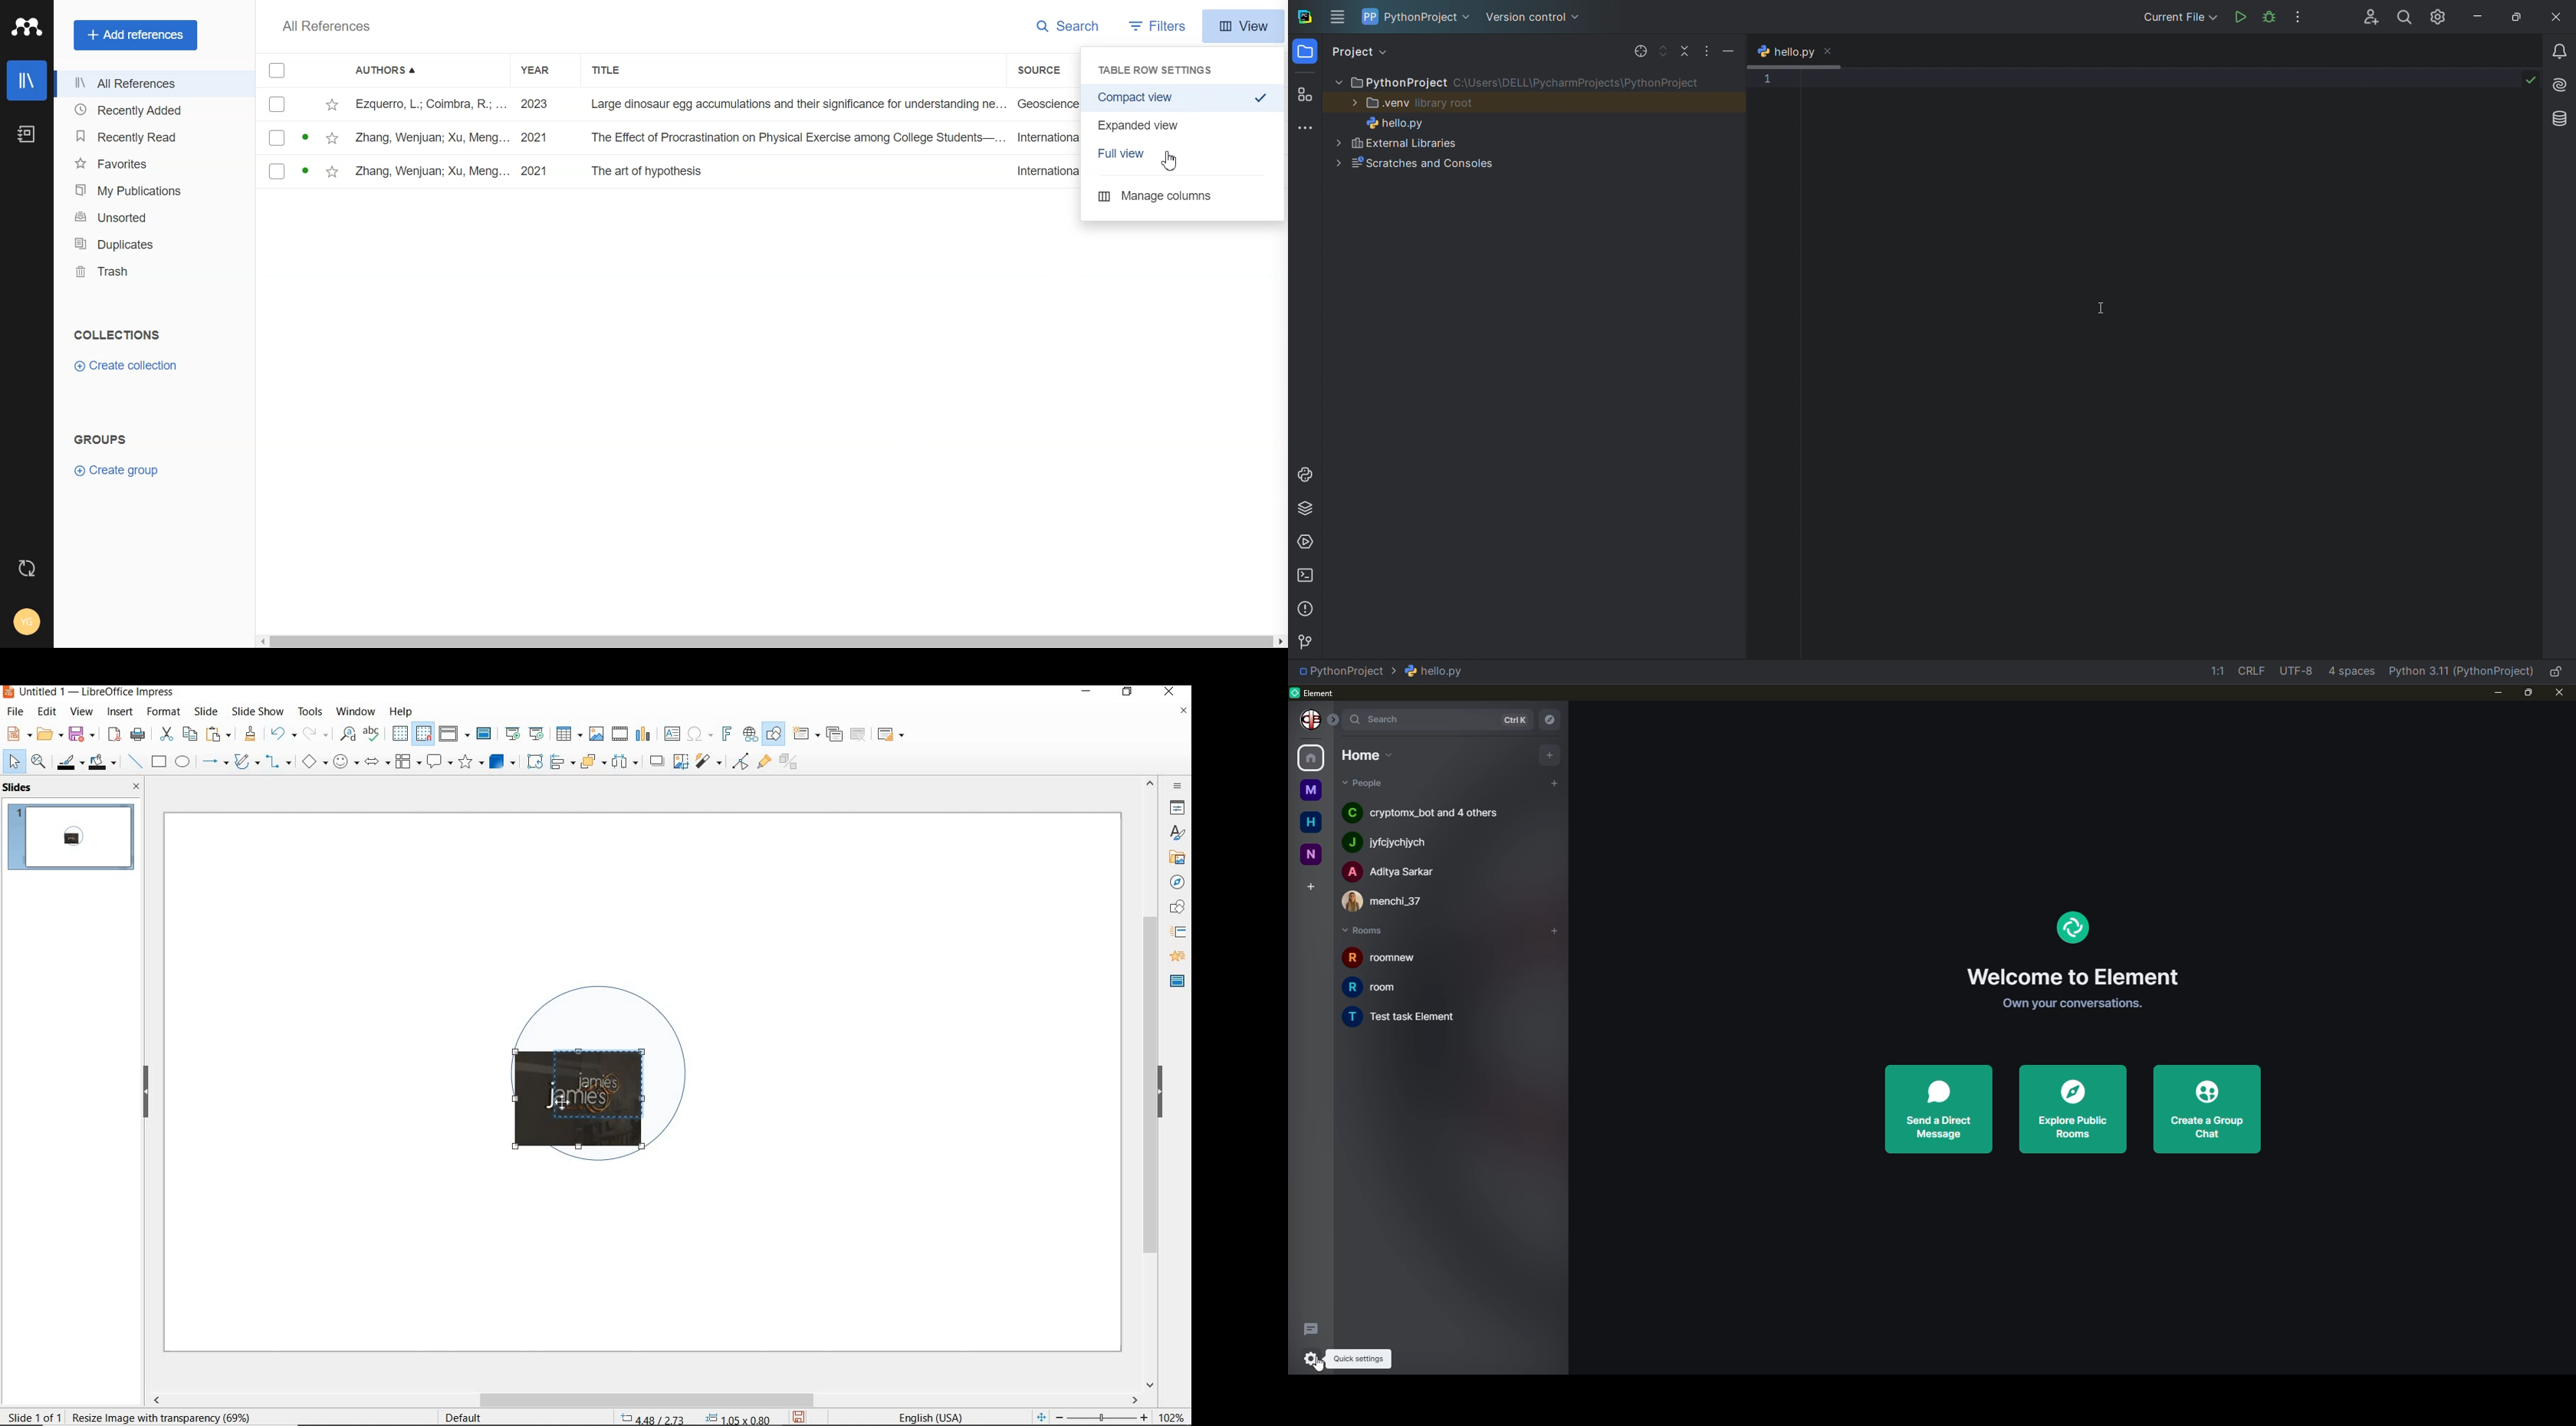  I want to click on connectors, so click(279, 763).